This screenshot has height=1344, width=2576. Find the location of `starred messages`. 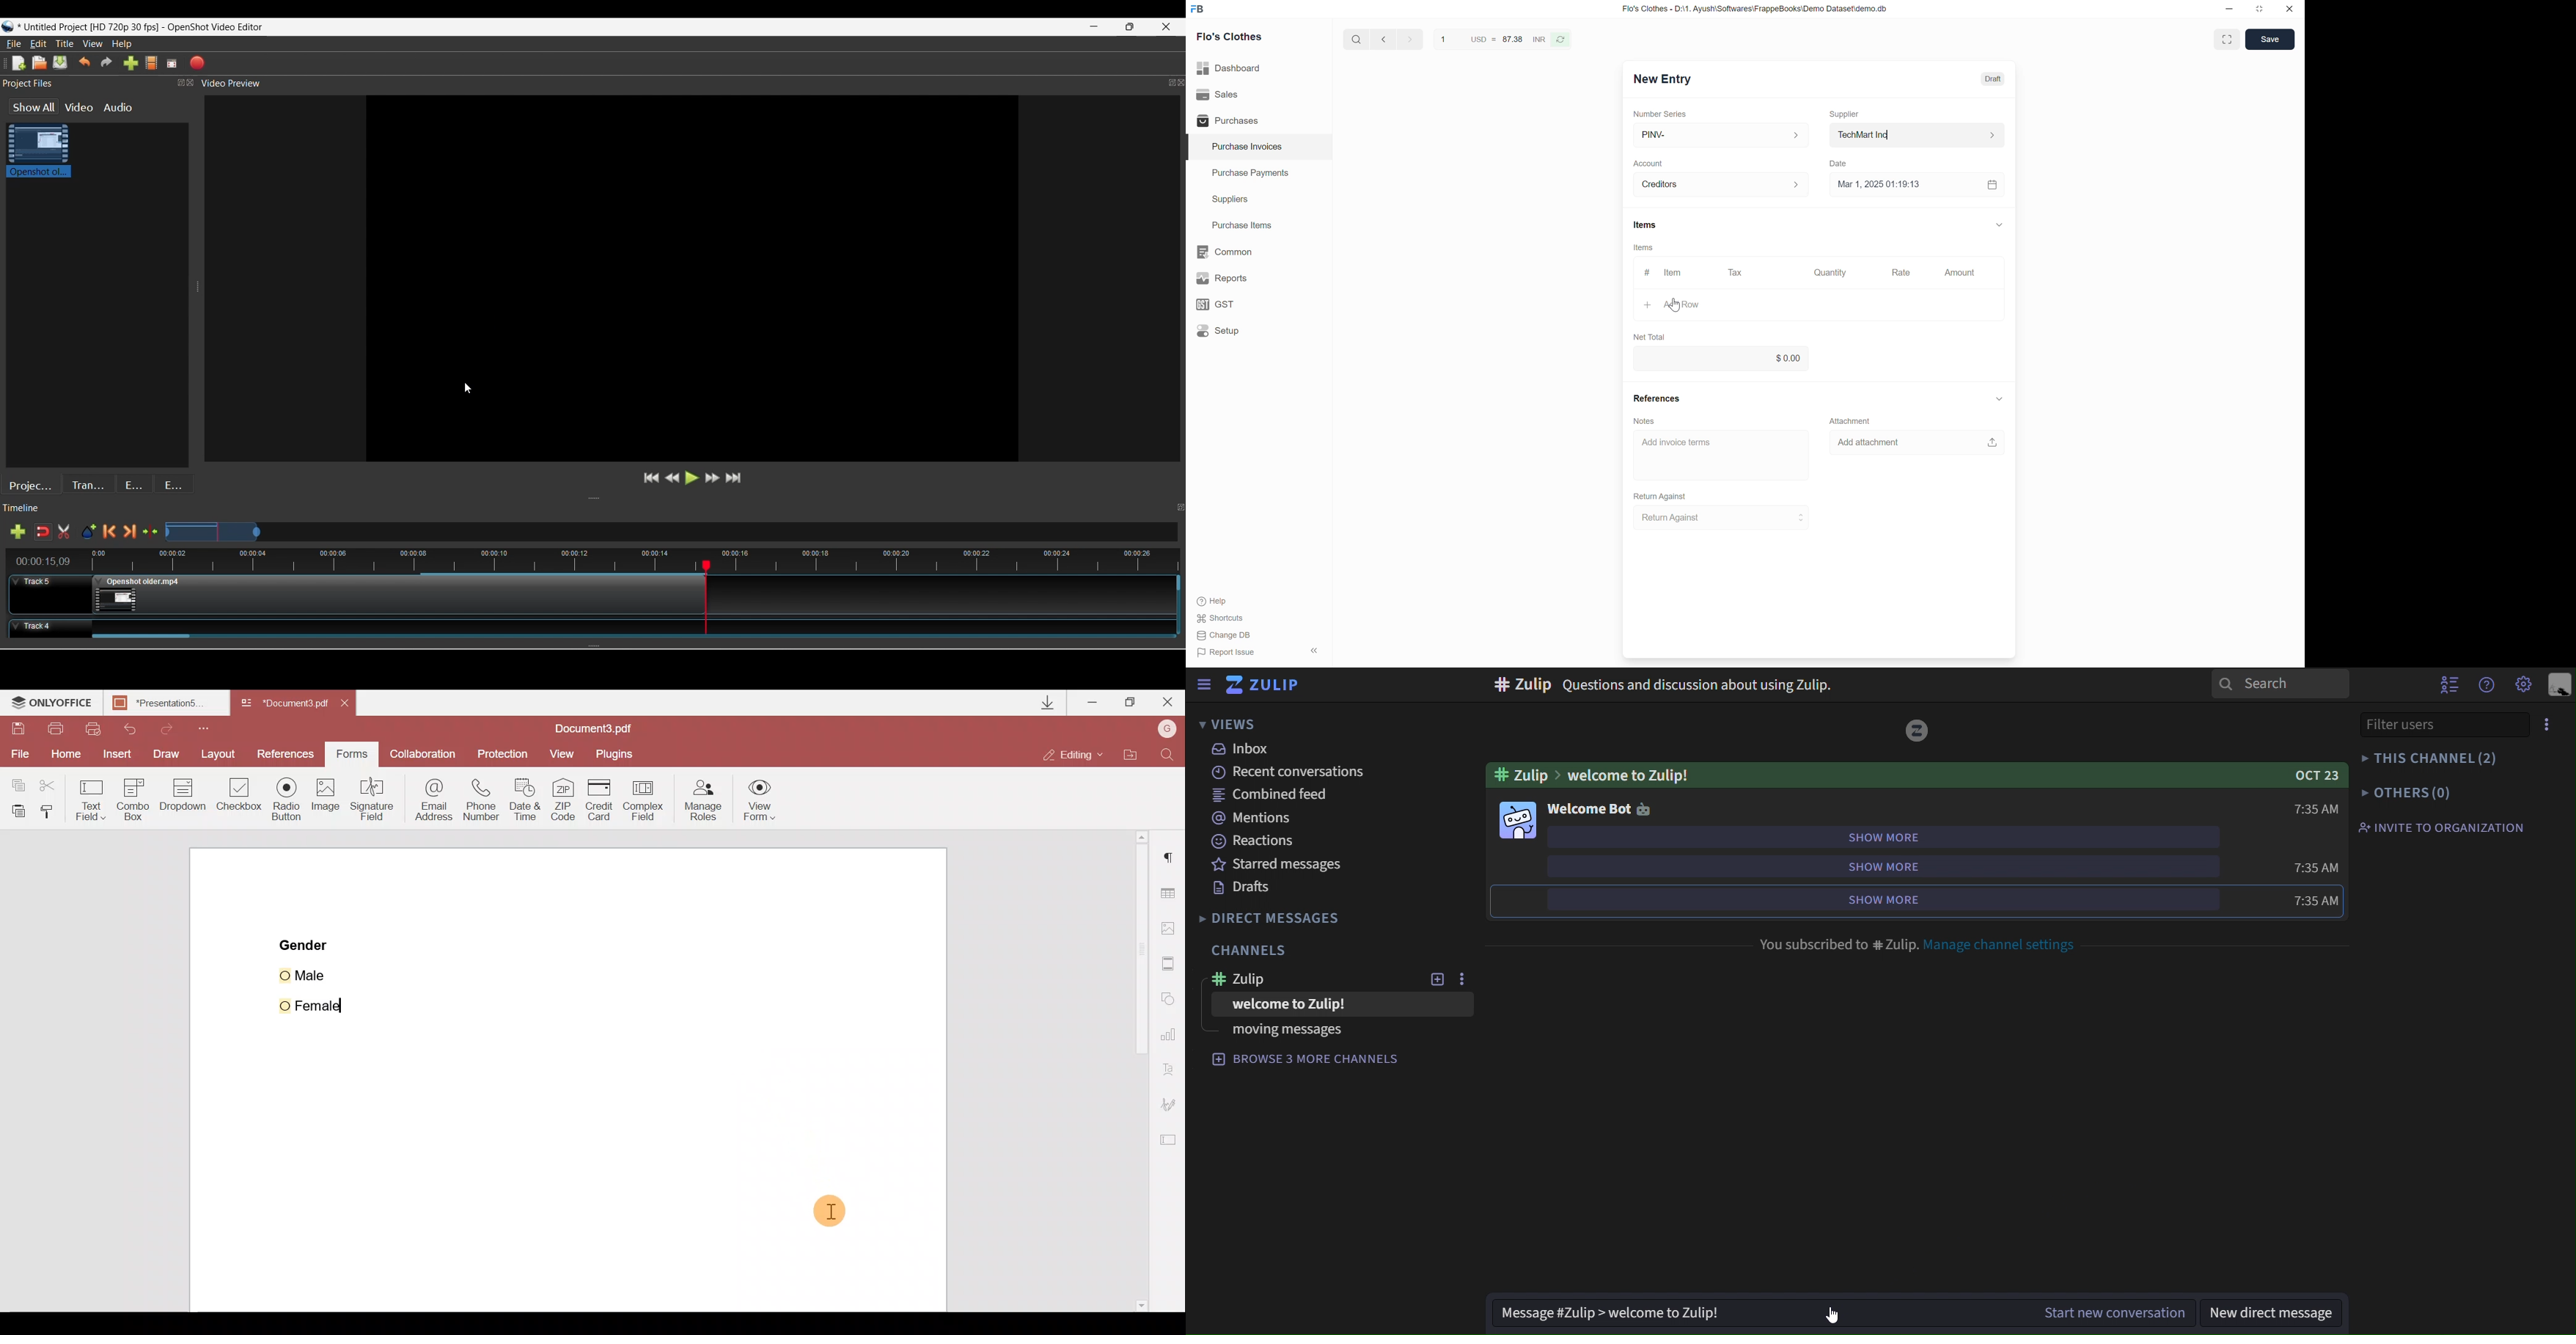

starred messages is located at coordinates (1274, 863).